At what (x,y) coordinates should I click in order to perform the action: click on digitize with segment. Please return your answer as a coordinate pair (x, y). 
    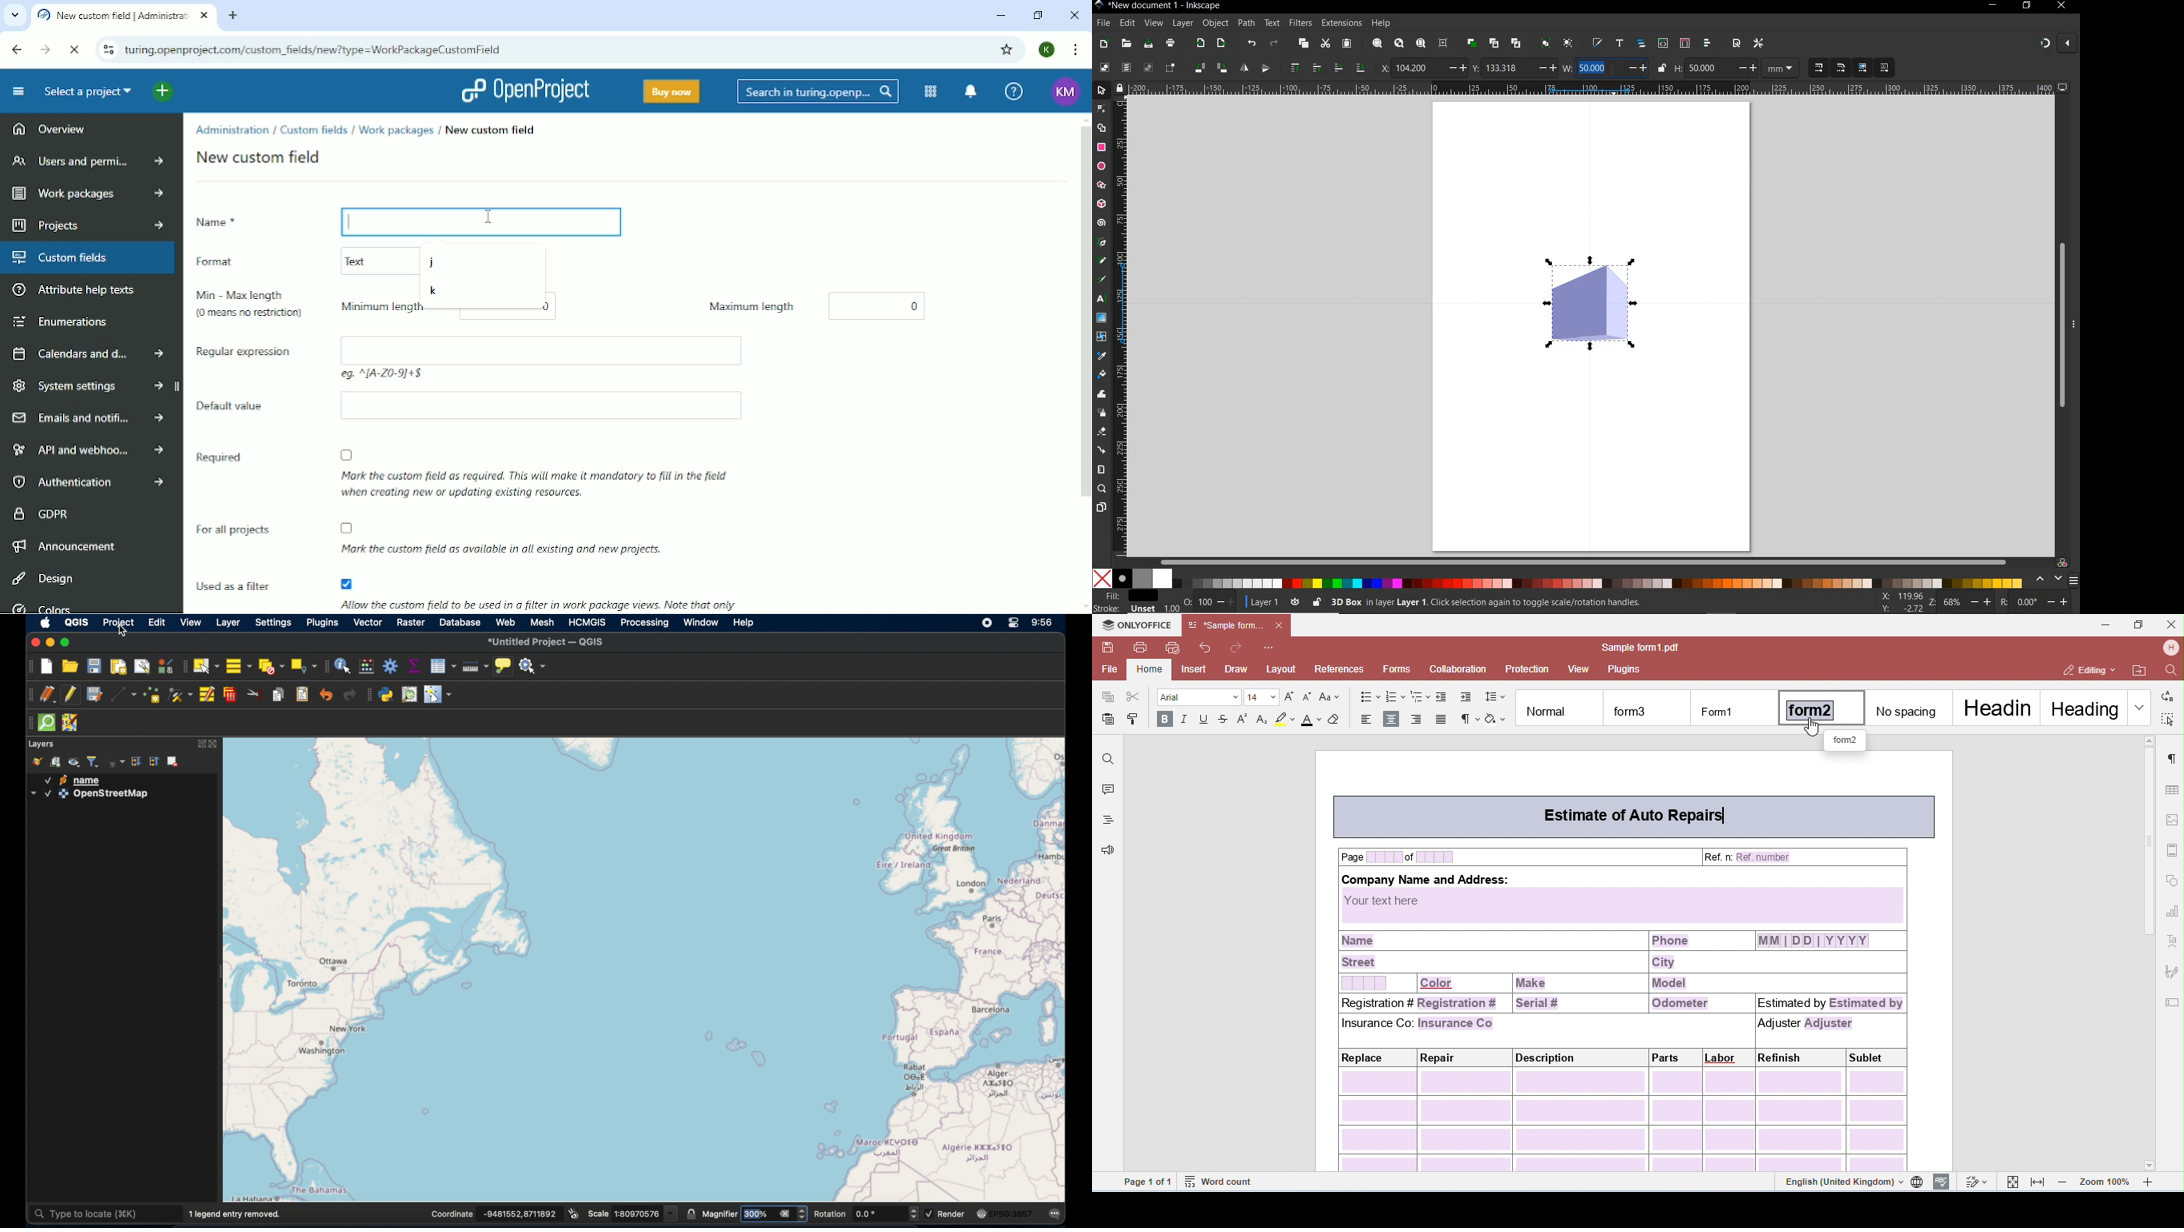
    Looking at the image, I should click on (124, 696).